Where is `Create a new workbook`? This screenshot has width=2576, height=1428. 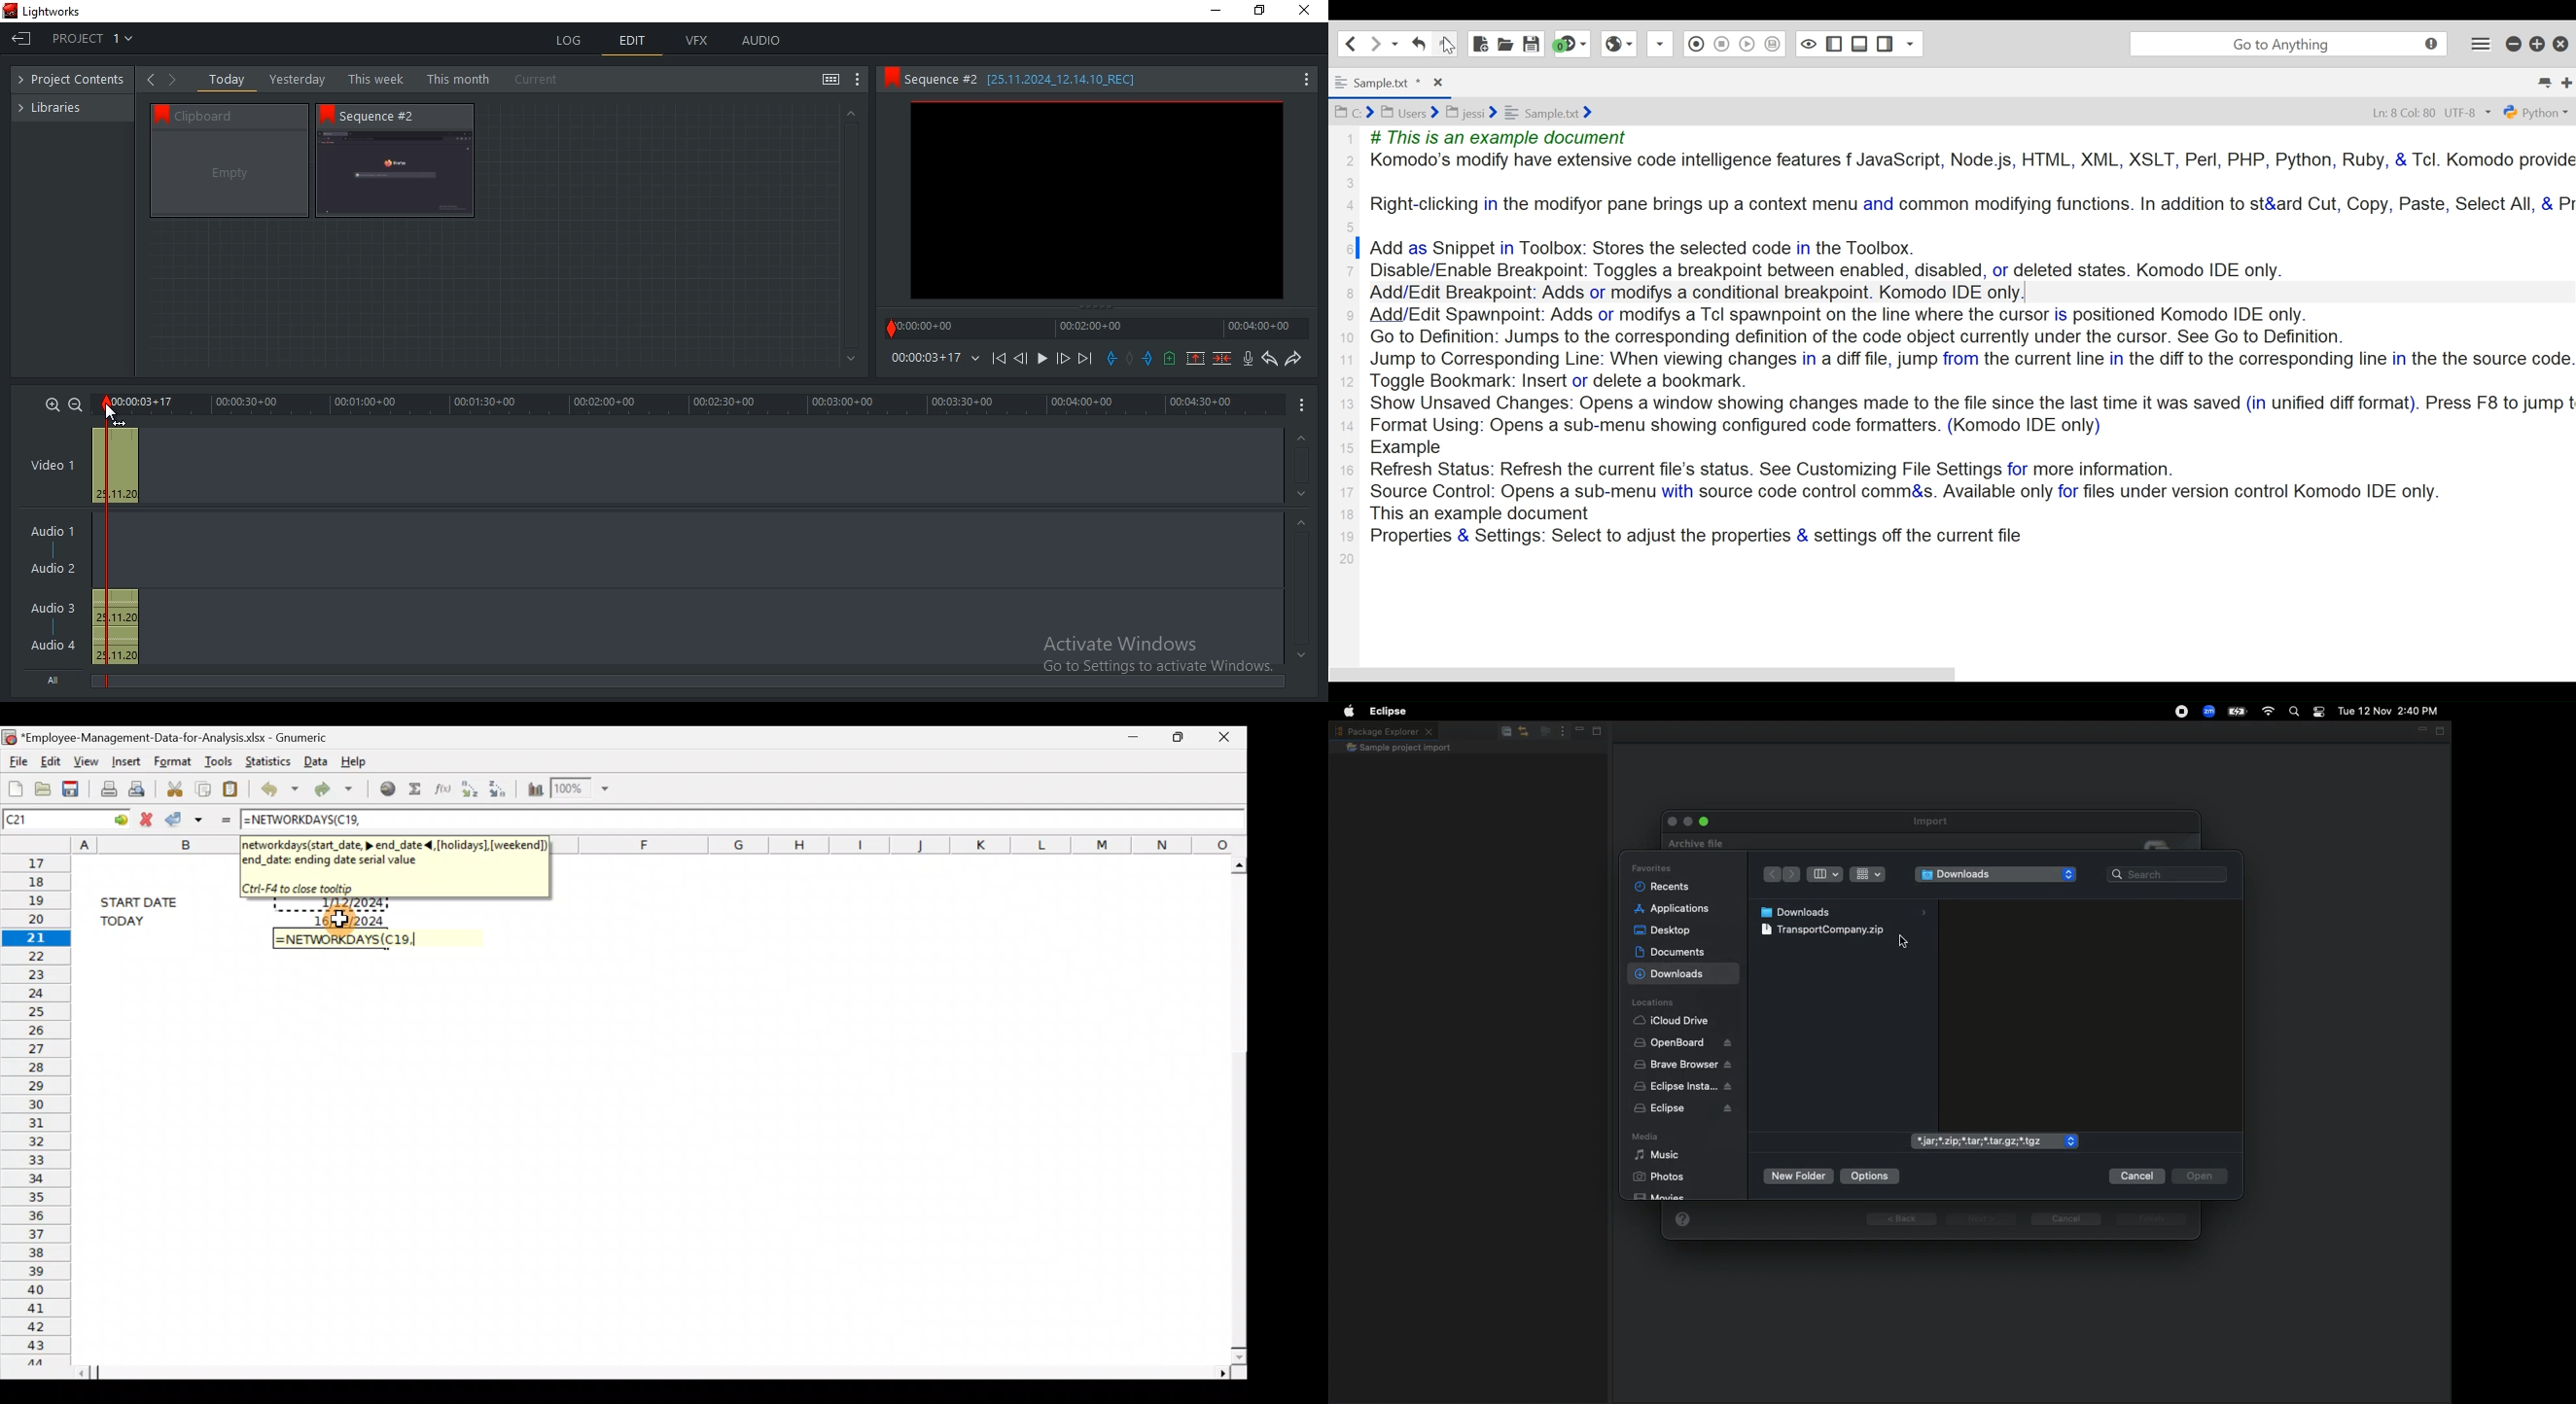 Create a new workbook is located at coordinates (13, 785).